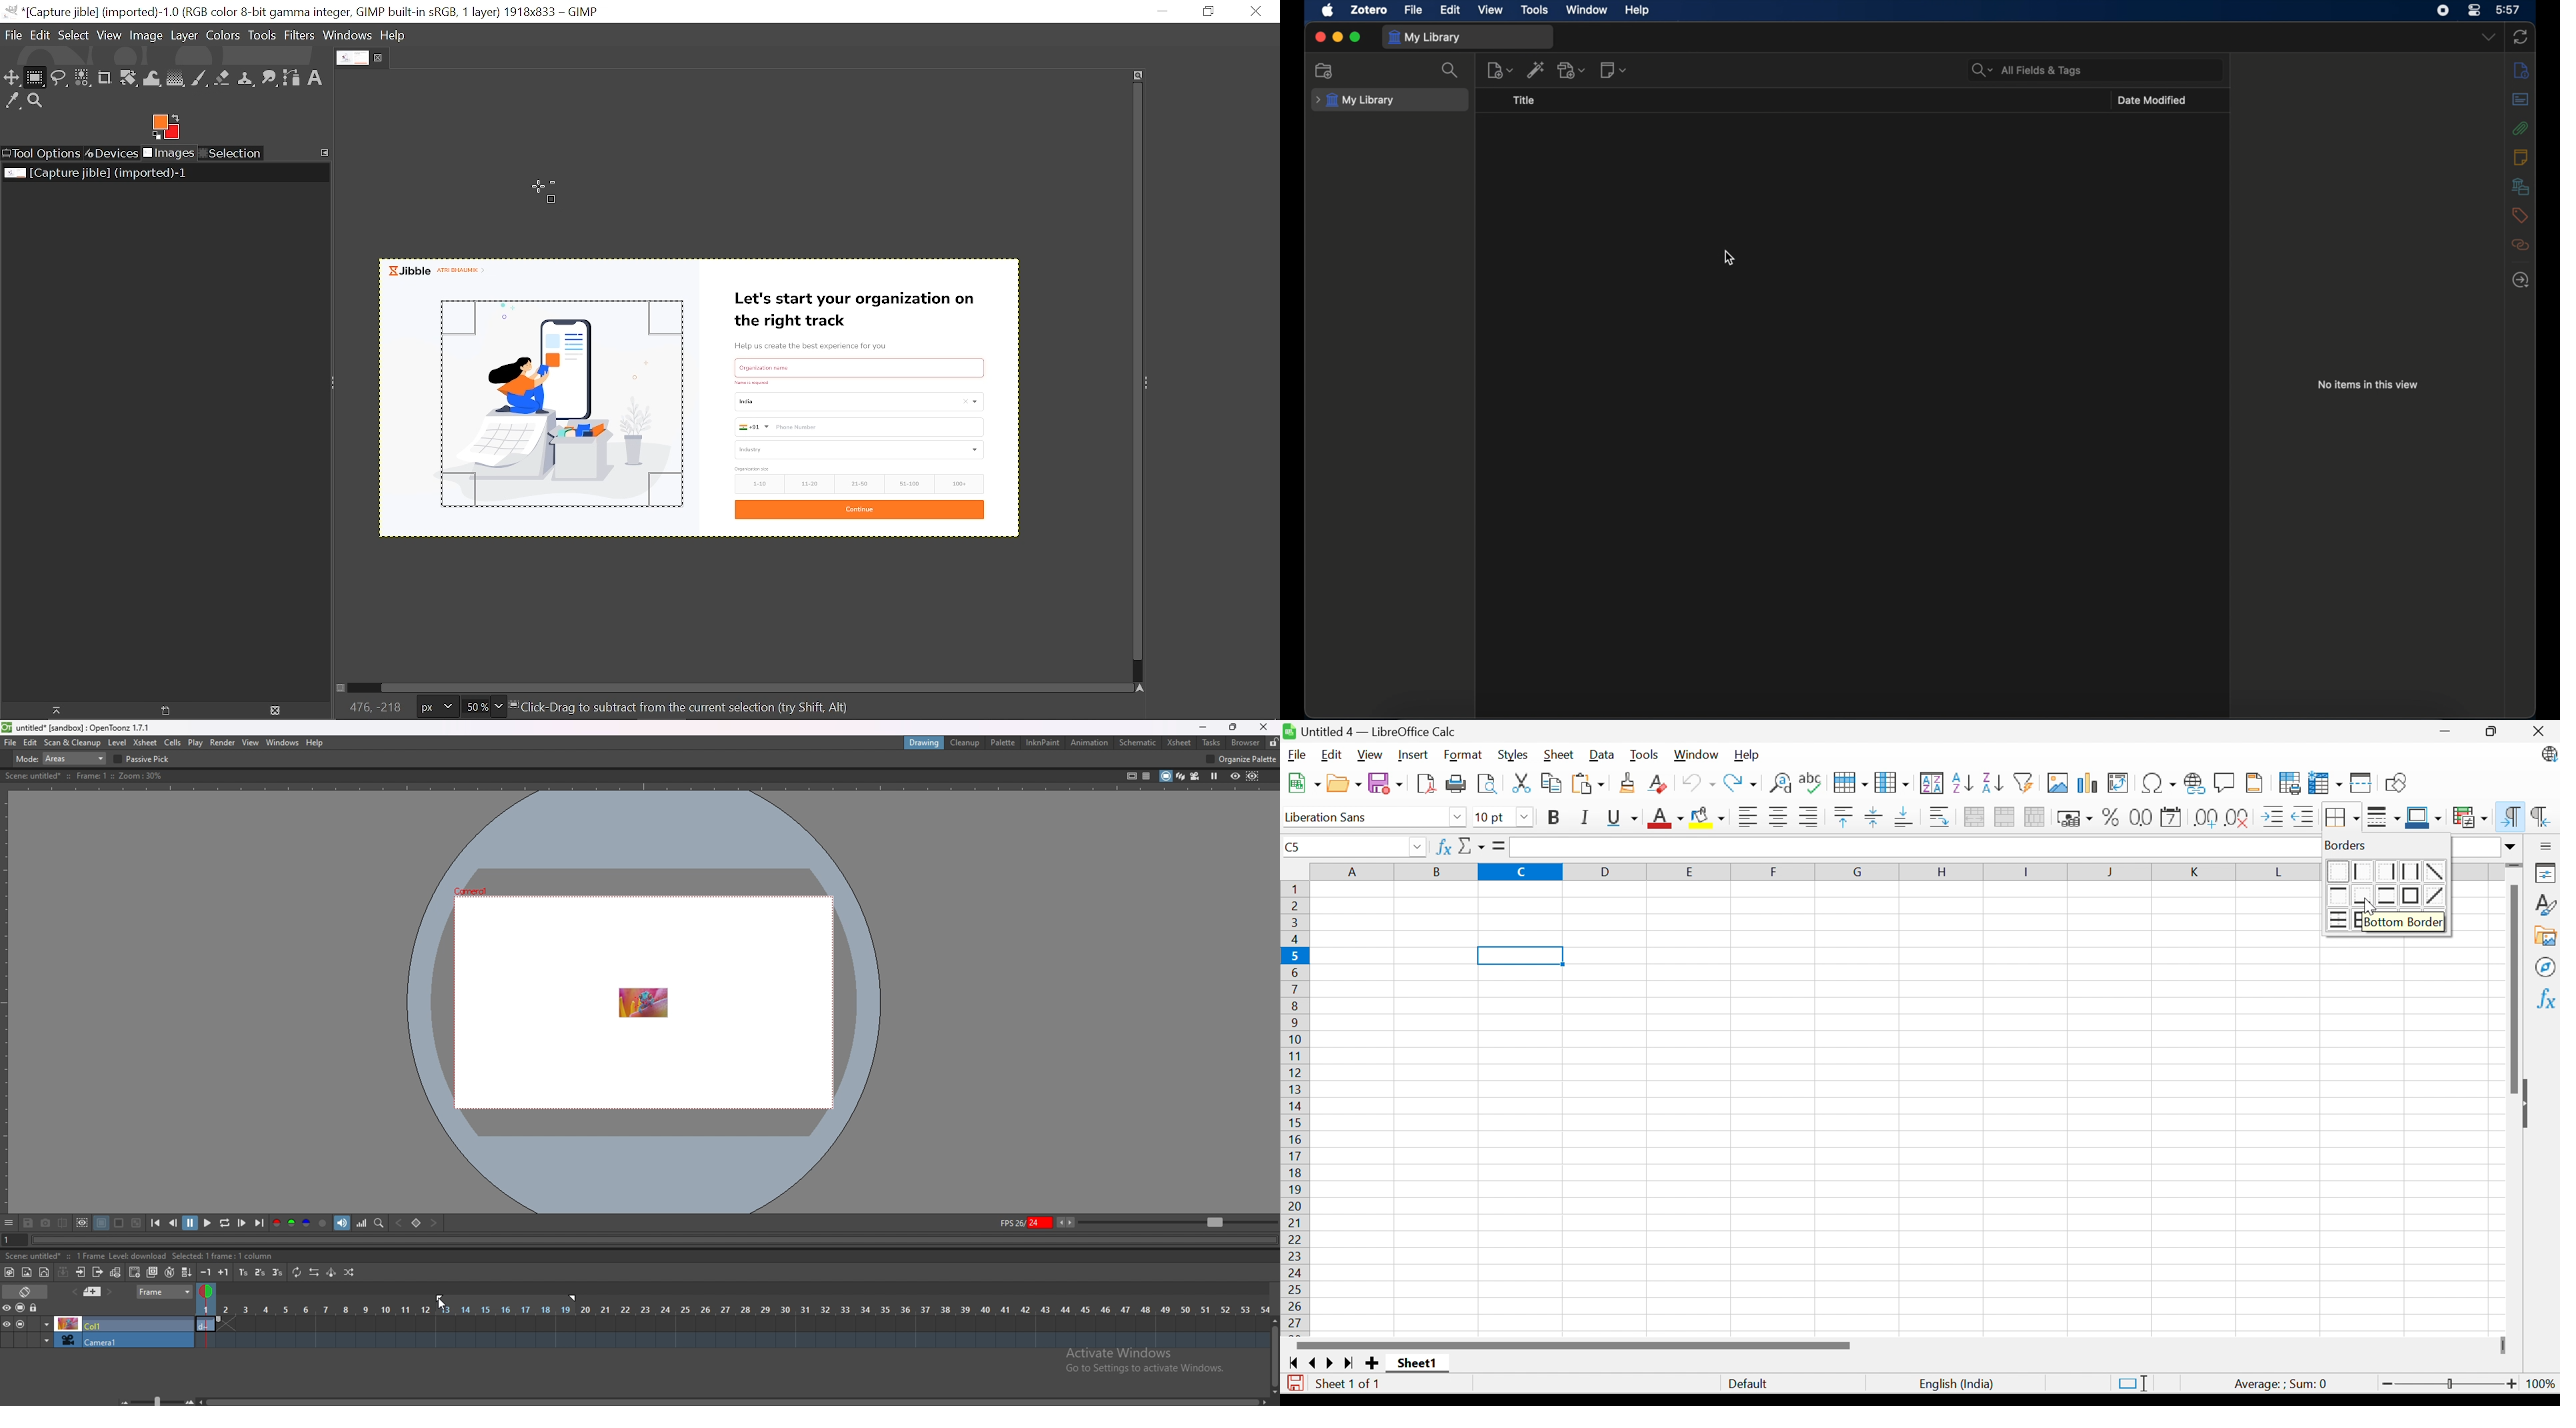 The width and height of the screenshot is (2576, 1428). What do you see at coordinates (575, 1299) in the screenshot?
I see `end frame` at bounding box center [575, 1299].